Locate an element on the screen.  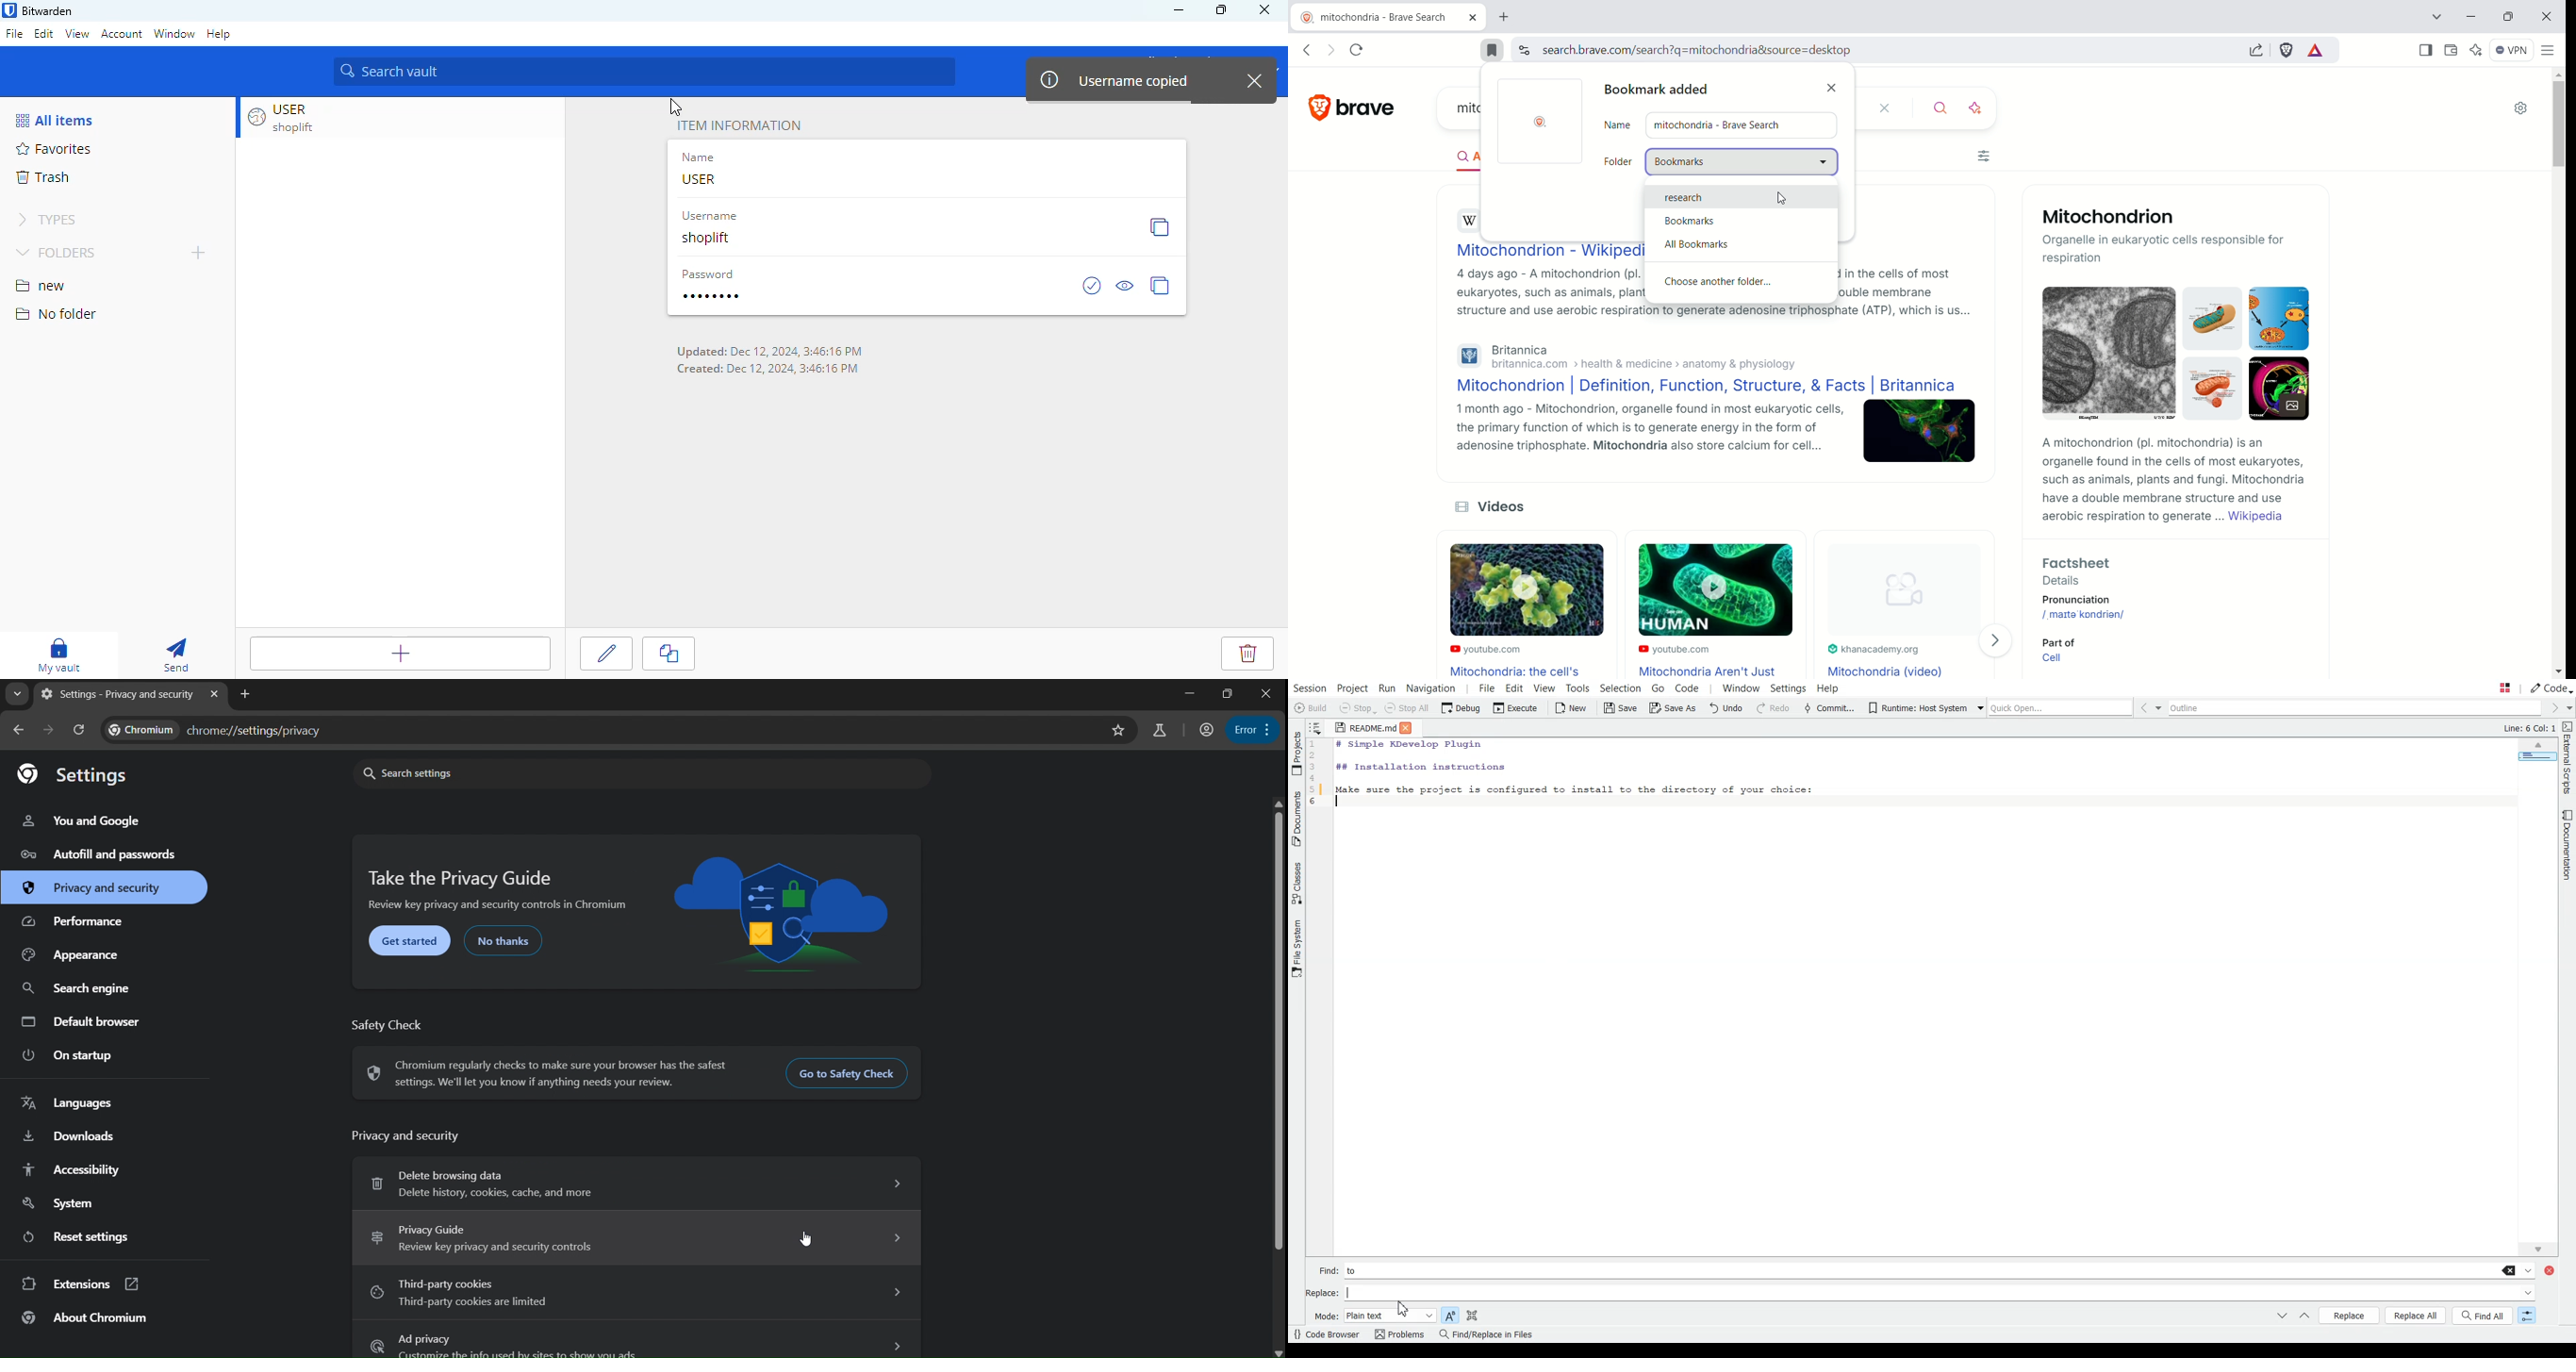
search vault is located at coordinates (646, 73).